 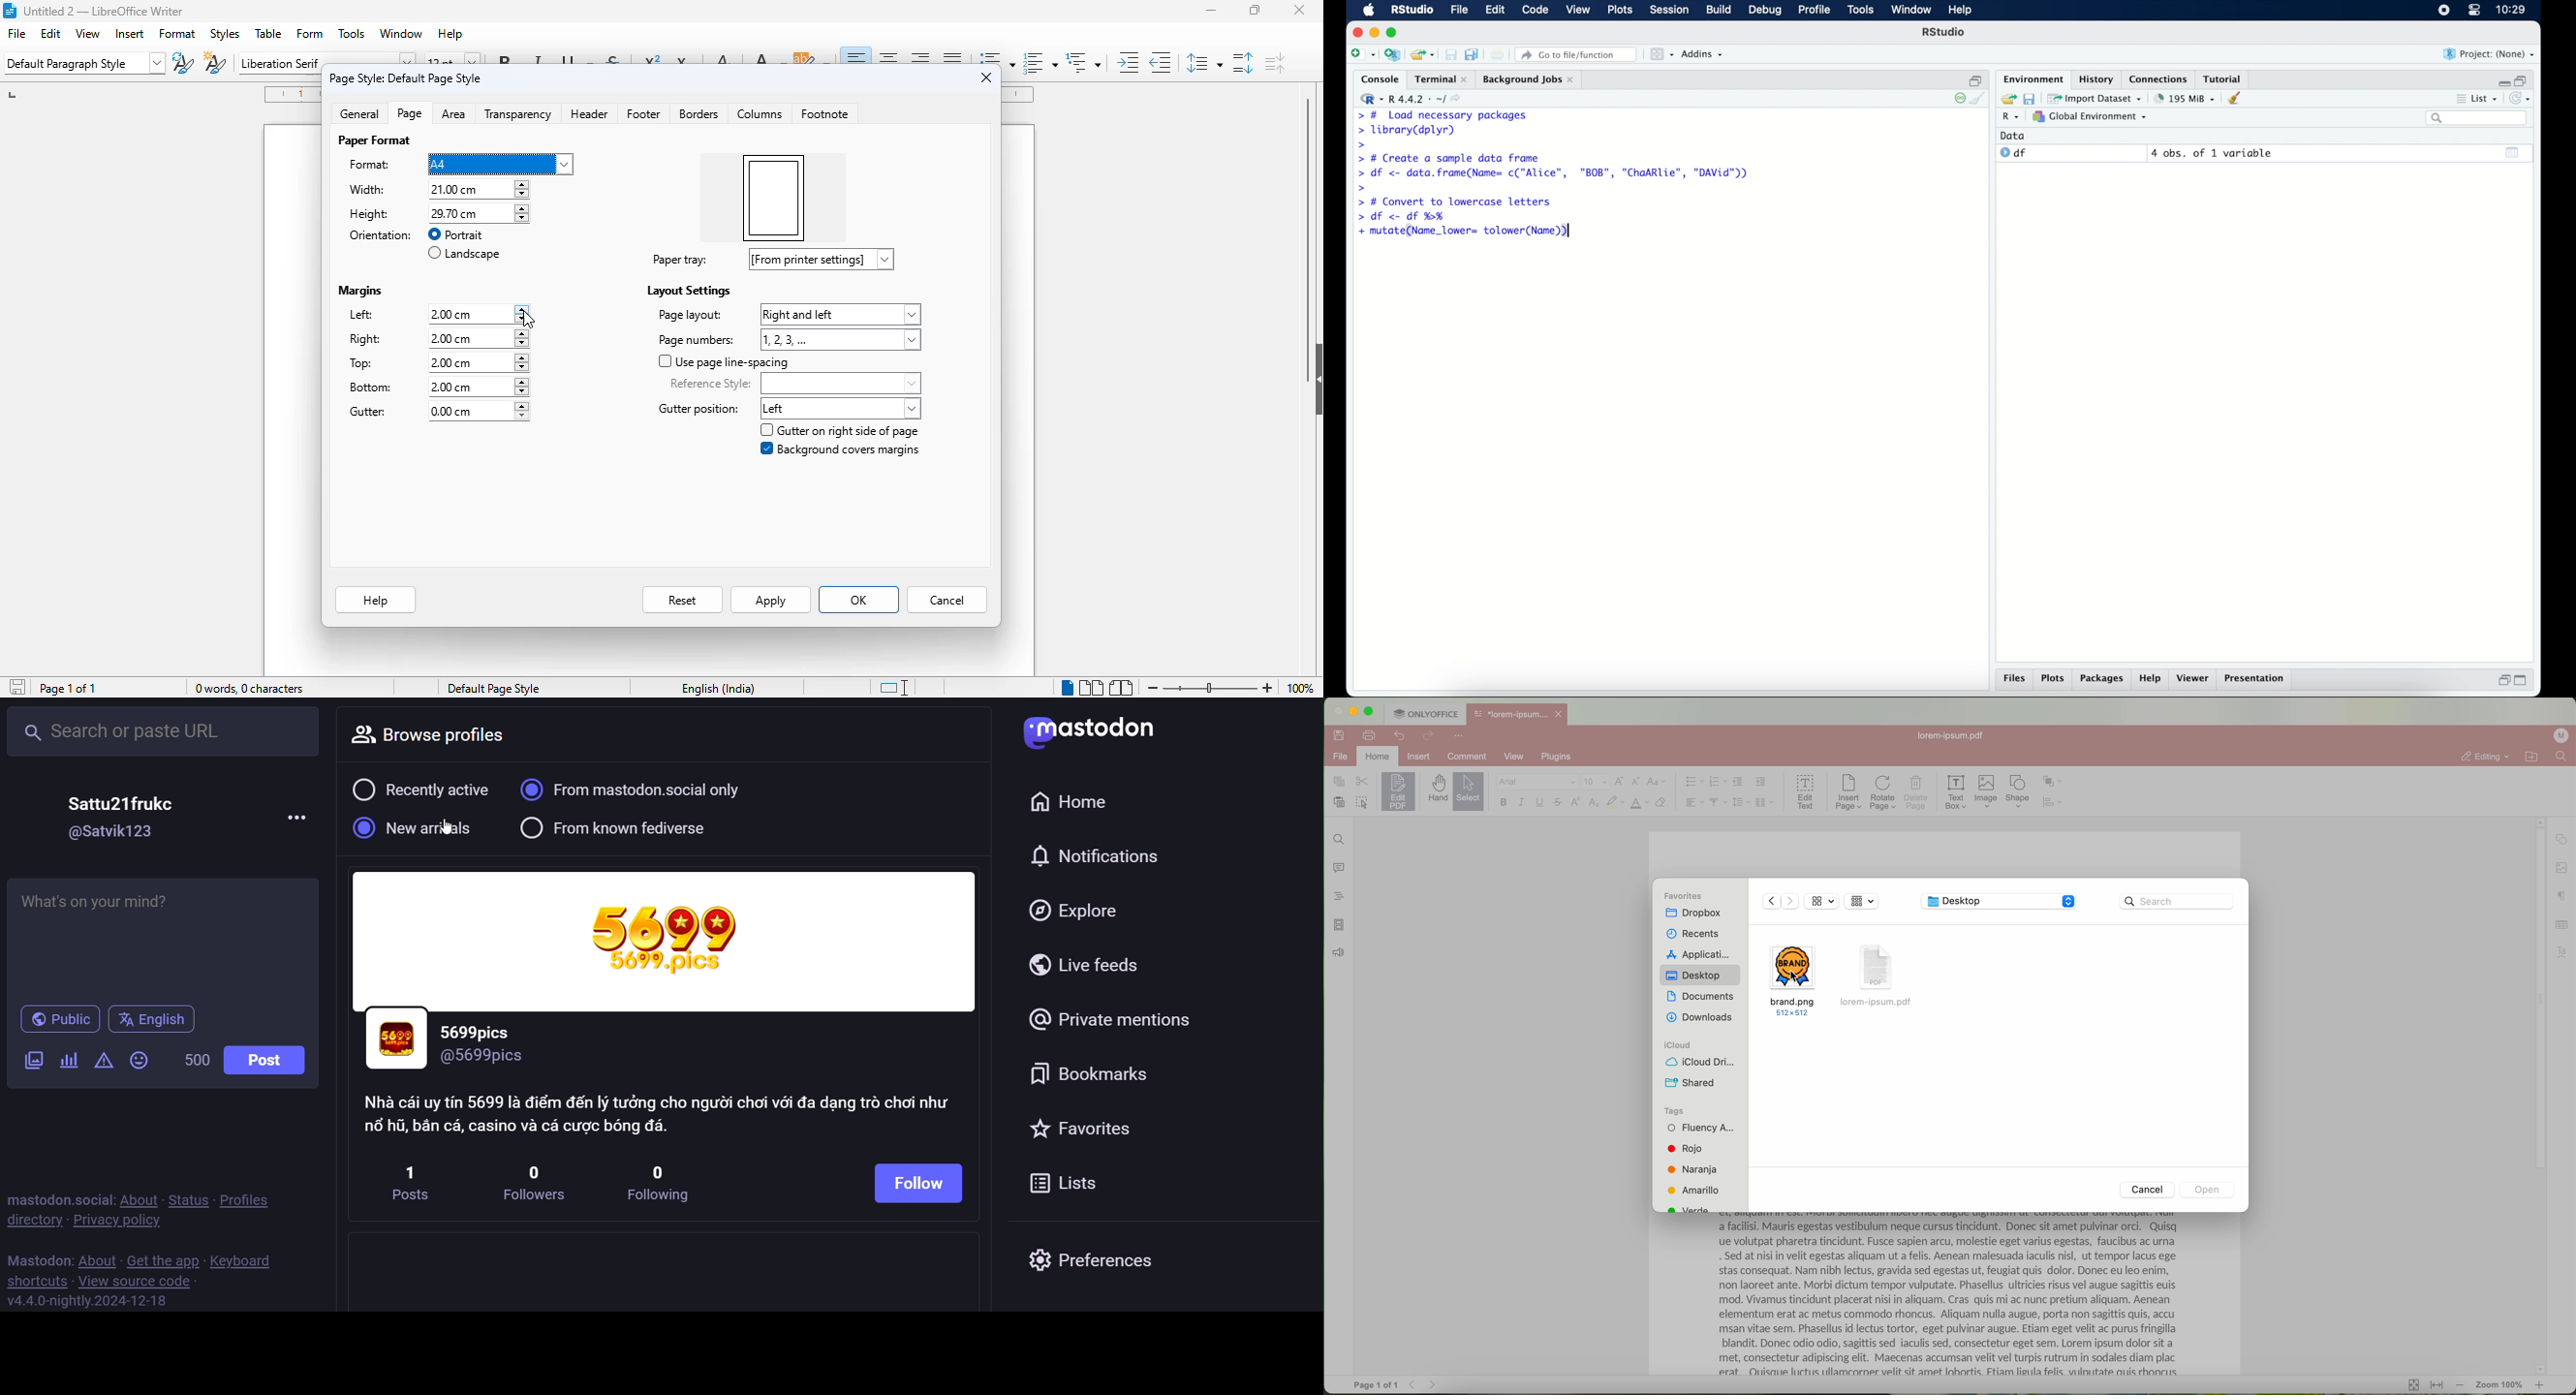 I want to click on workspace panes, so click(x=1660, y=54).